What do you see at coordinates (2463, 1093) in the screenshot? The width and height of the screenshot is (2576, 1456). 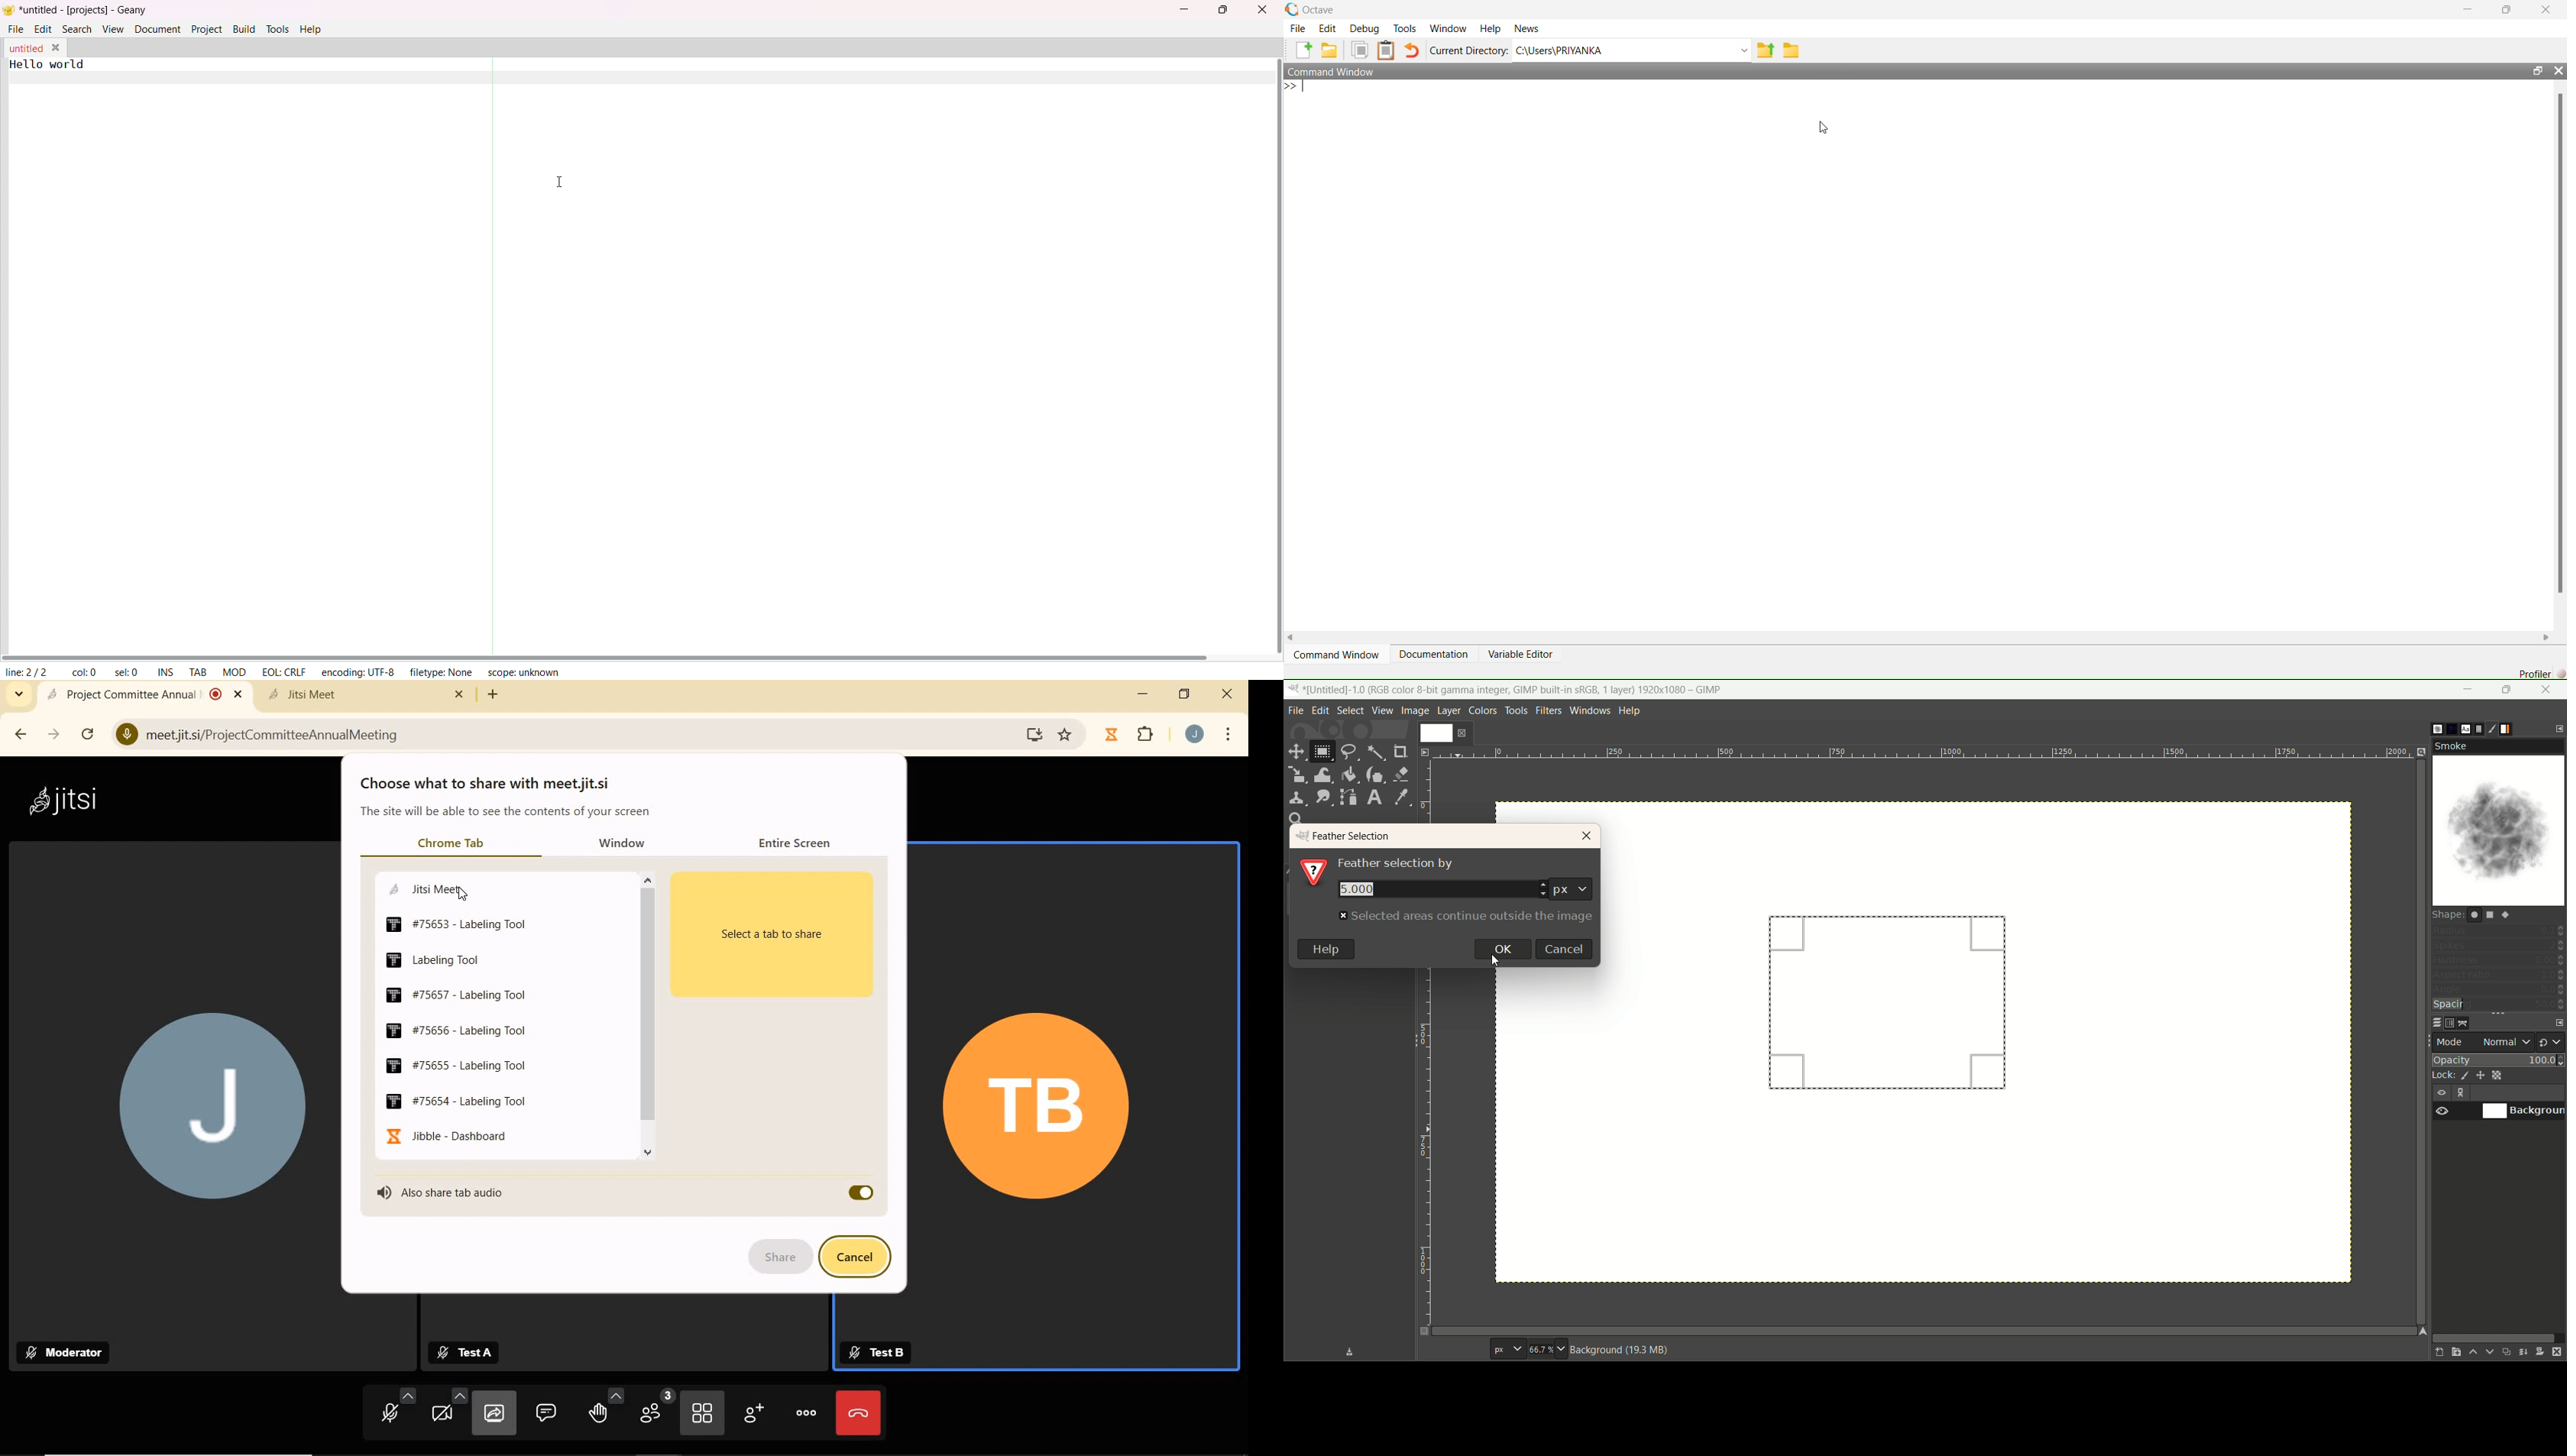 I see `layer linking` at bounding box center [2463, 1093].